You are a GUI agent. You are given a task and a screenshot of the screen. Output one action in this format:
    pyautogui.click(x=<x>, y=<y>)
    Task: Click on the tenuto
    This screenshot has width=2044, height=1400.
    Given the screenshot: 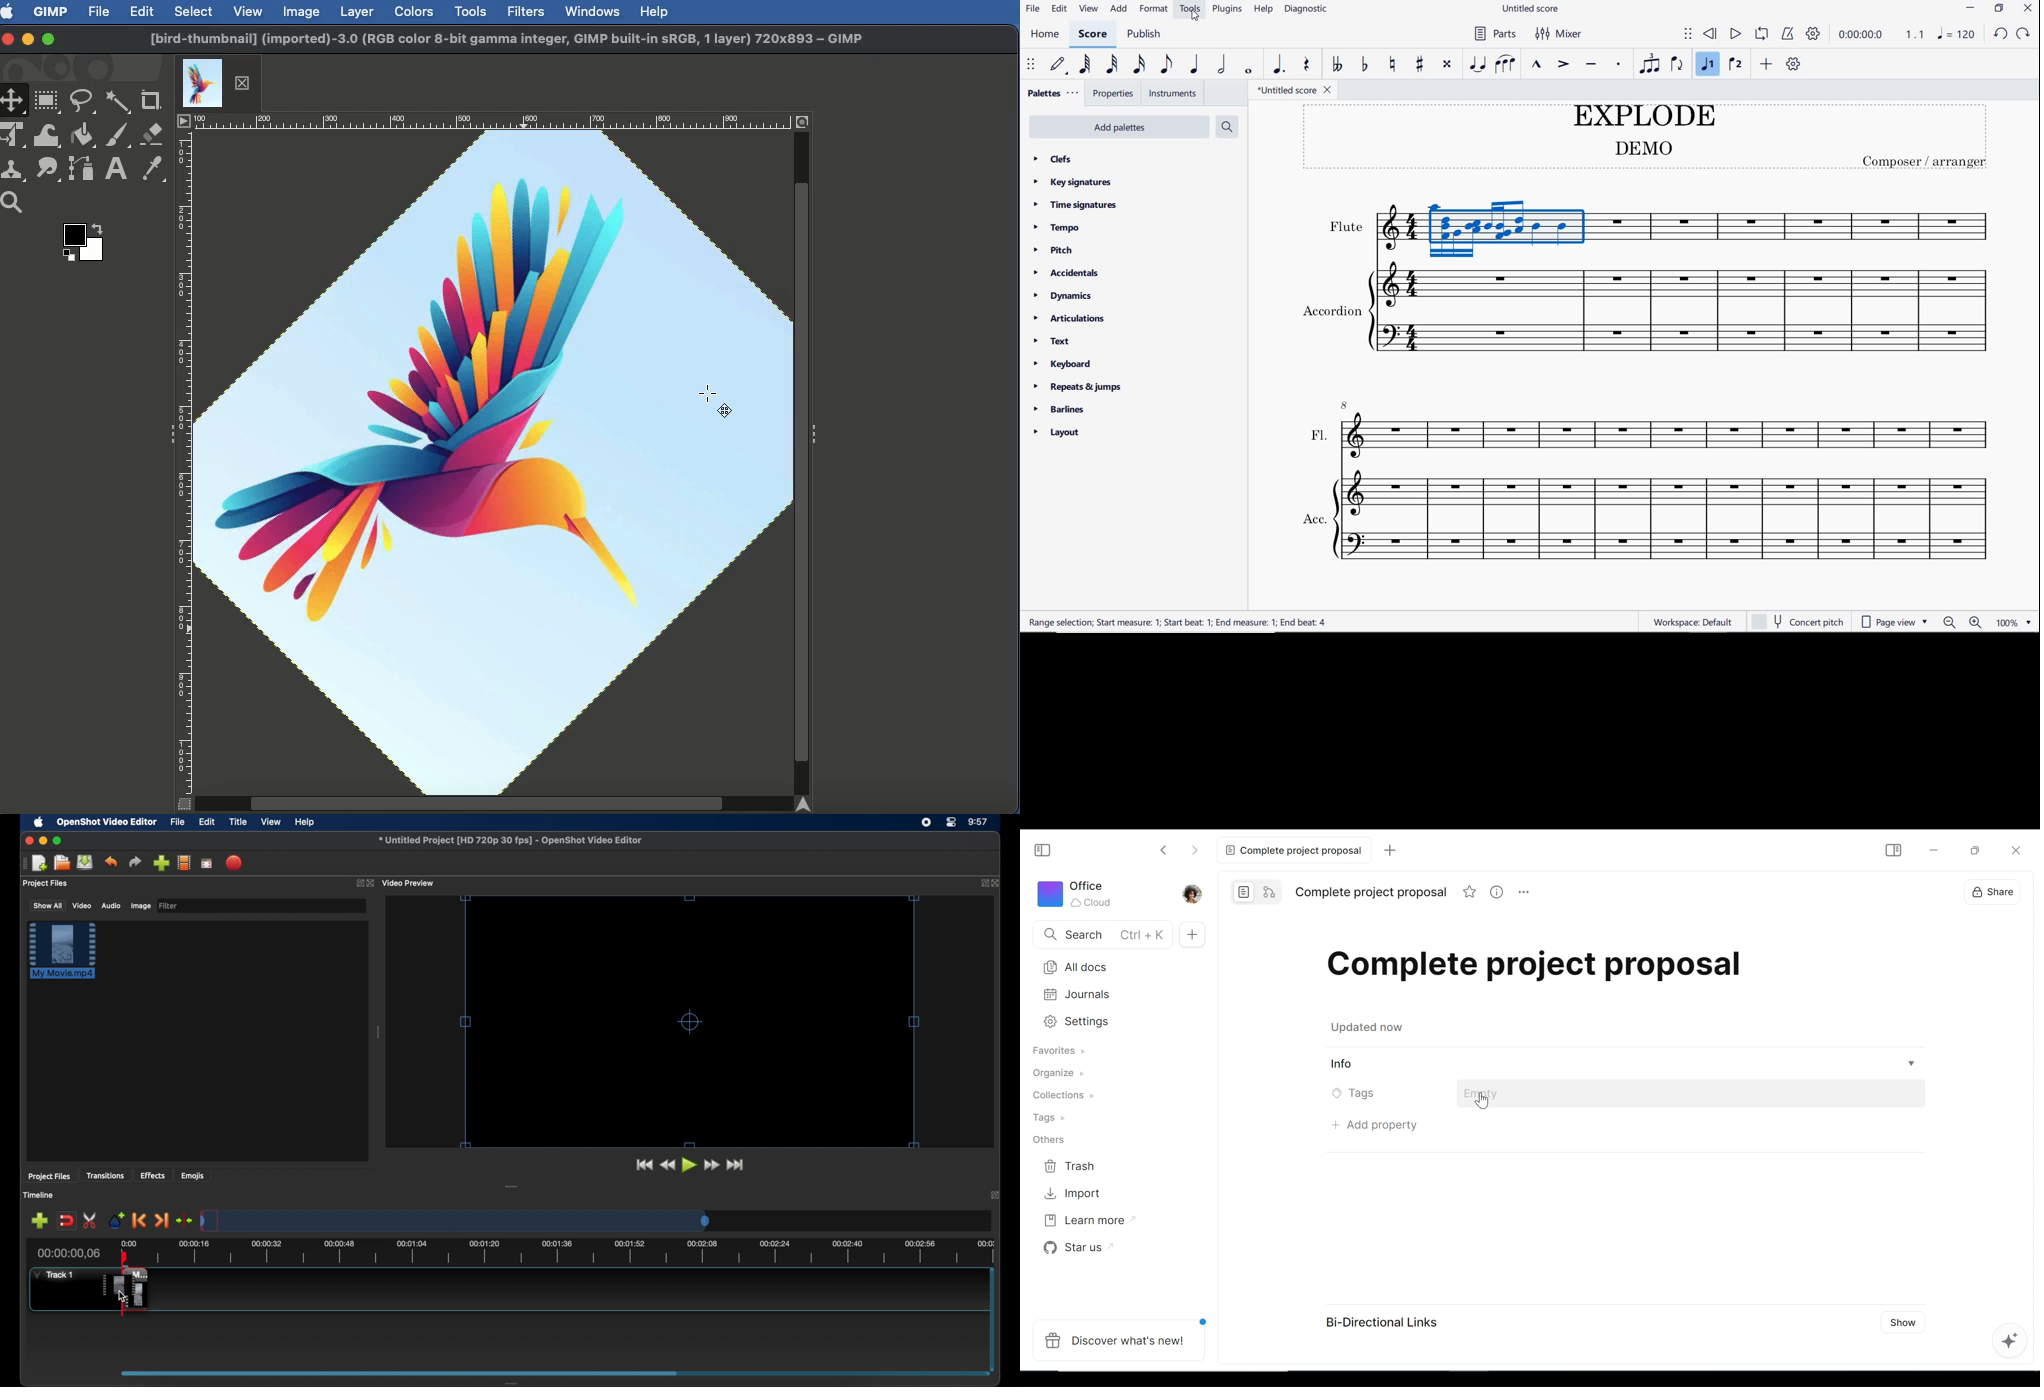 What is the action you would take?
    pyautogui.click(x=1593, y=66)
    